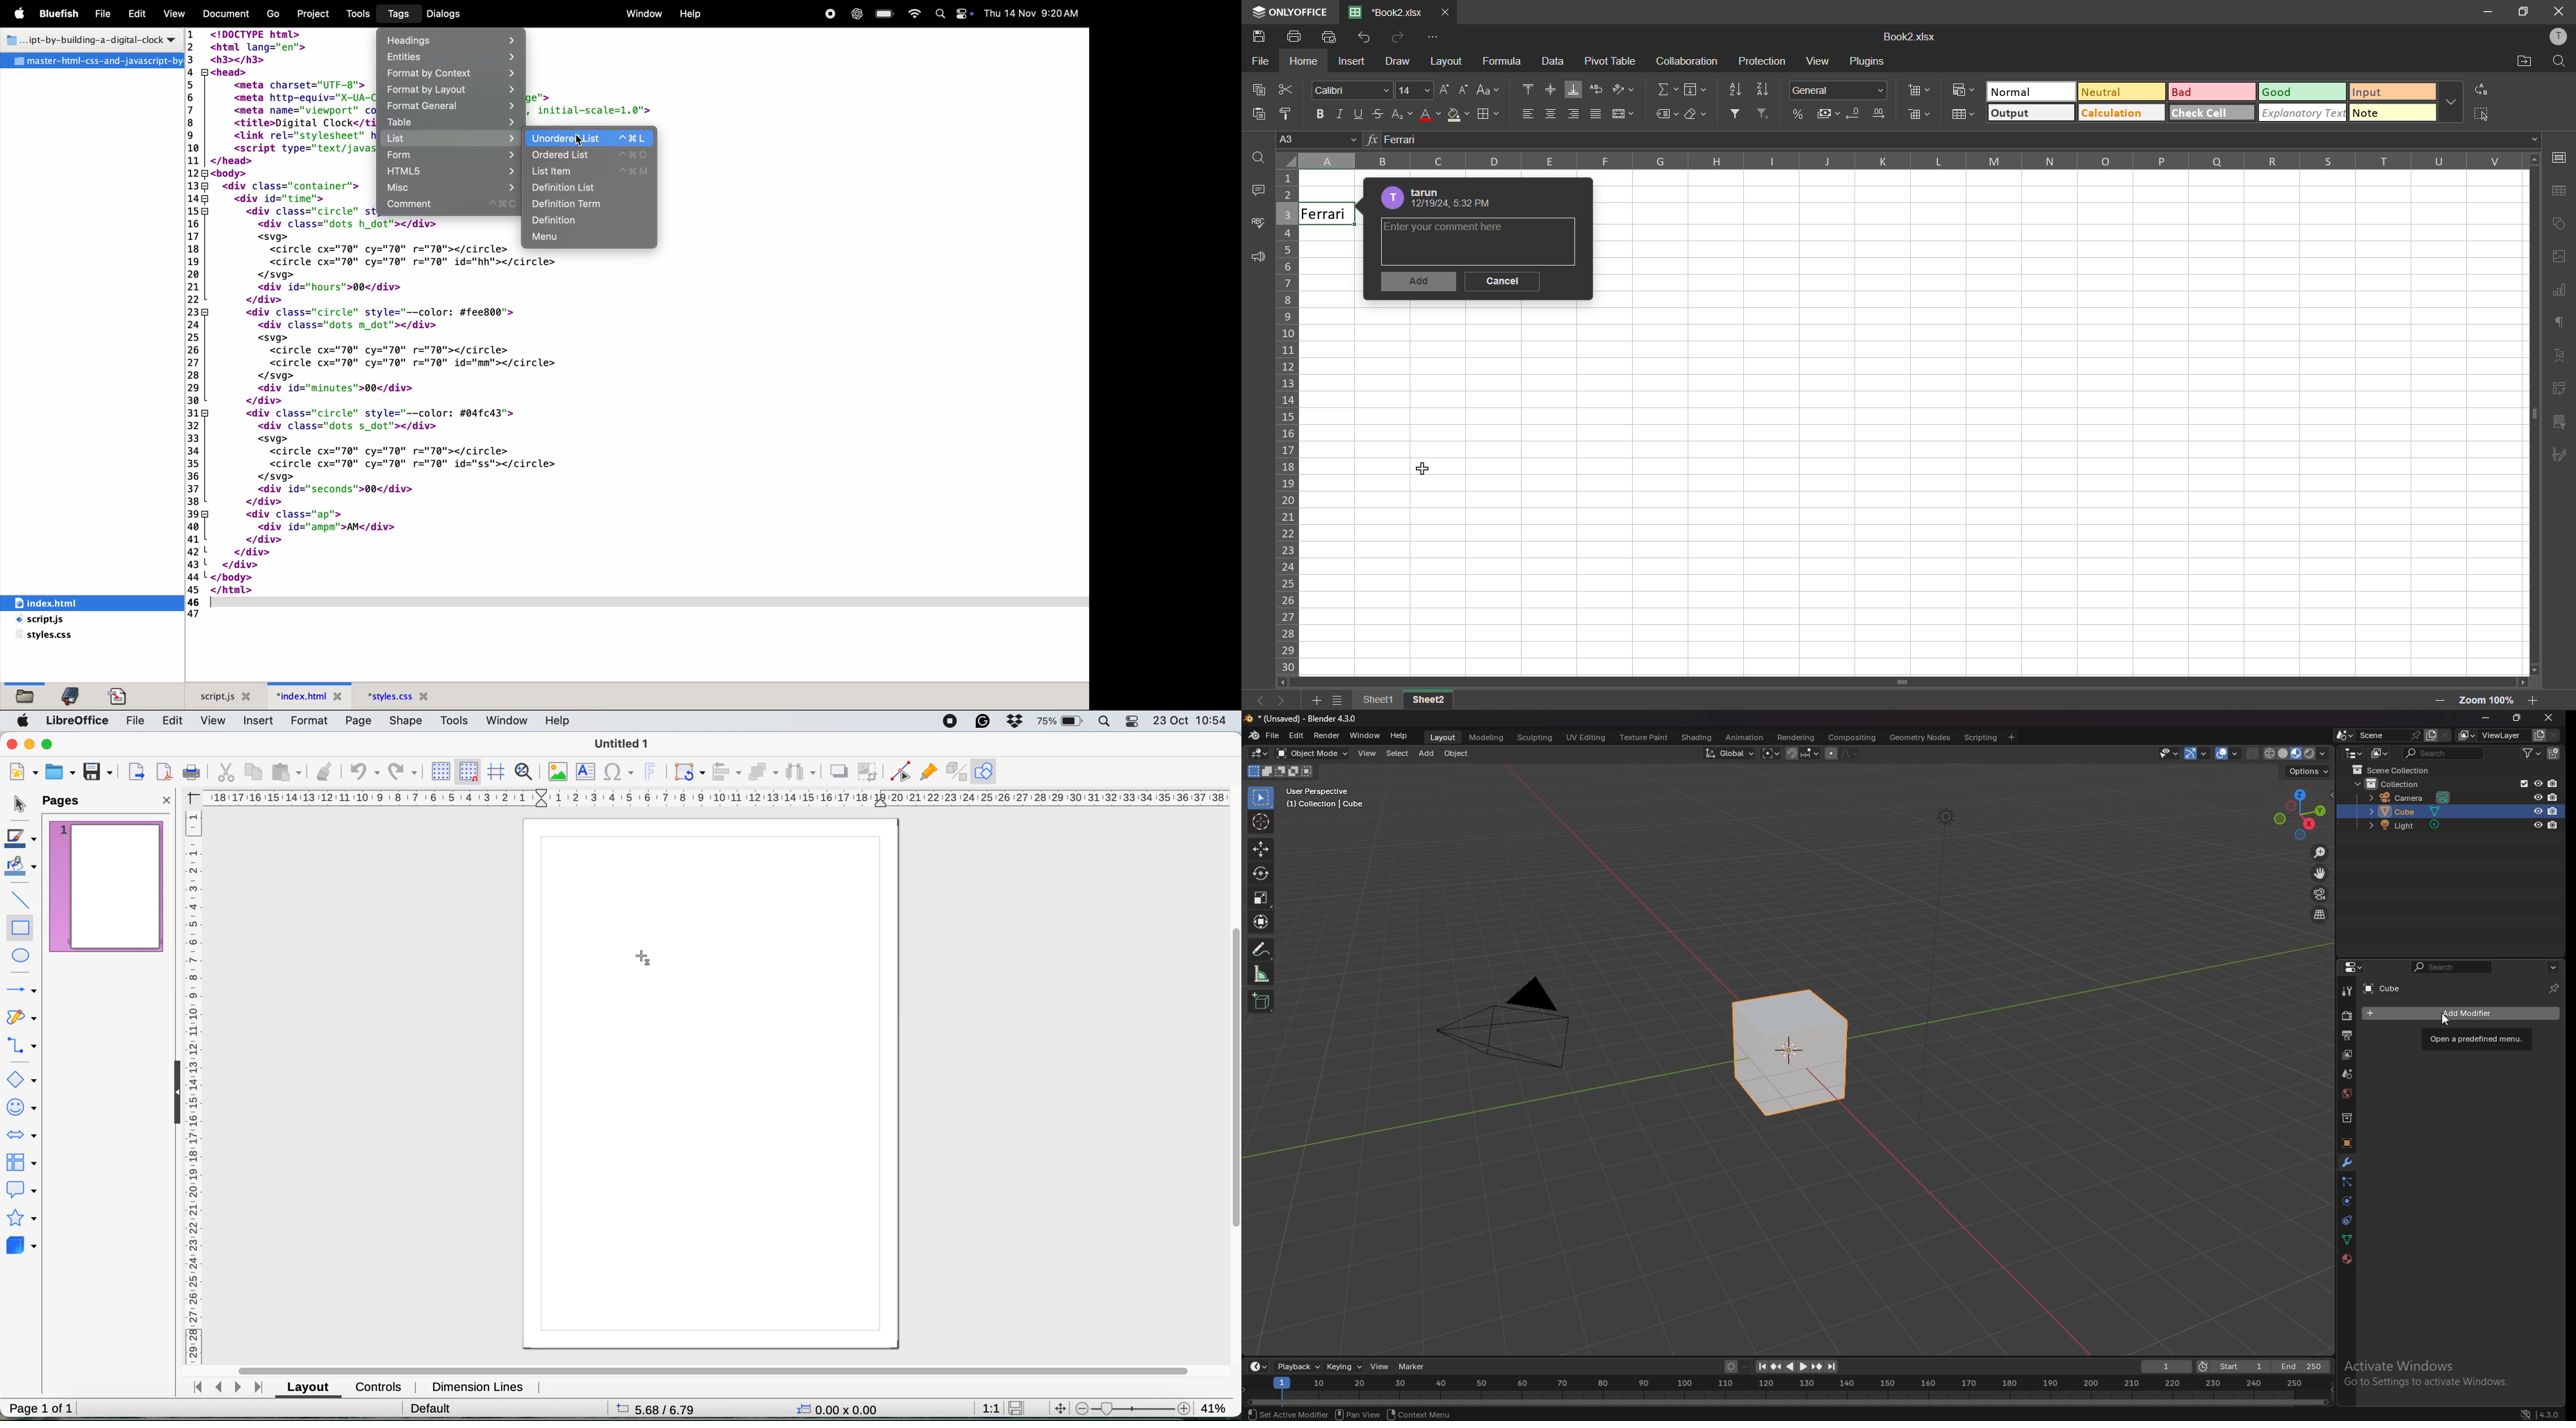 Image resolution: width=2576 pixels, height=1428 pixels. What do you see at coordinates (1262, 848) in the screenshot?
I see `move` at bounding box center [1262, 848].